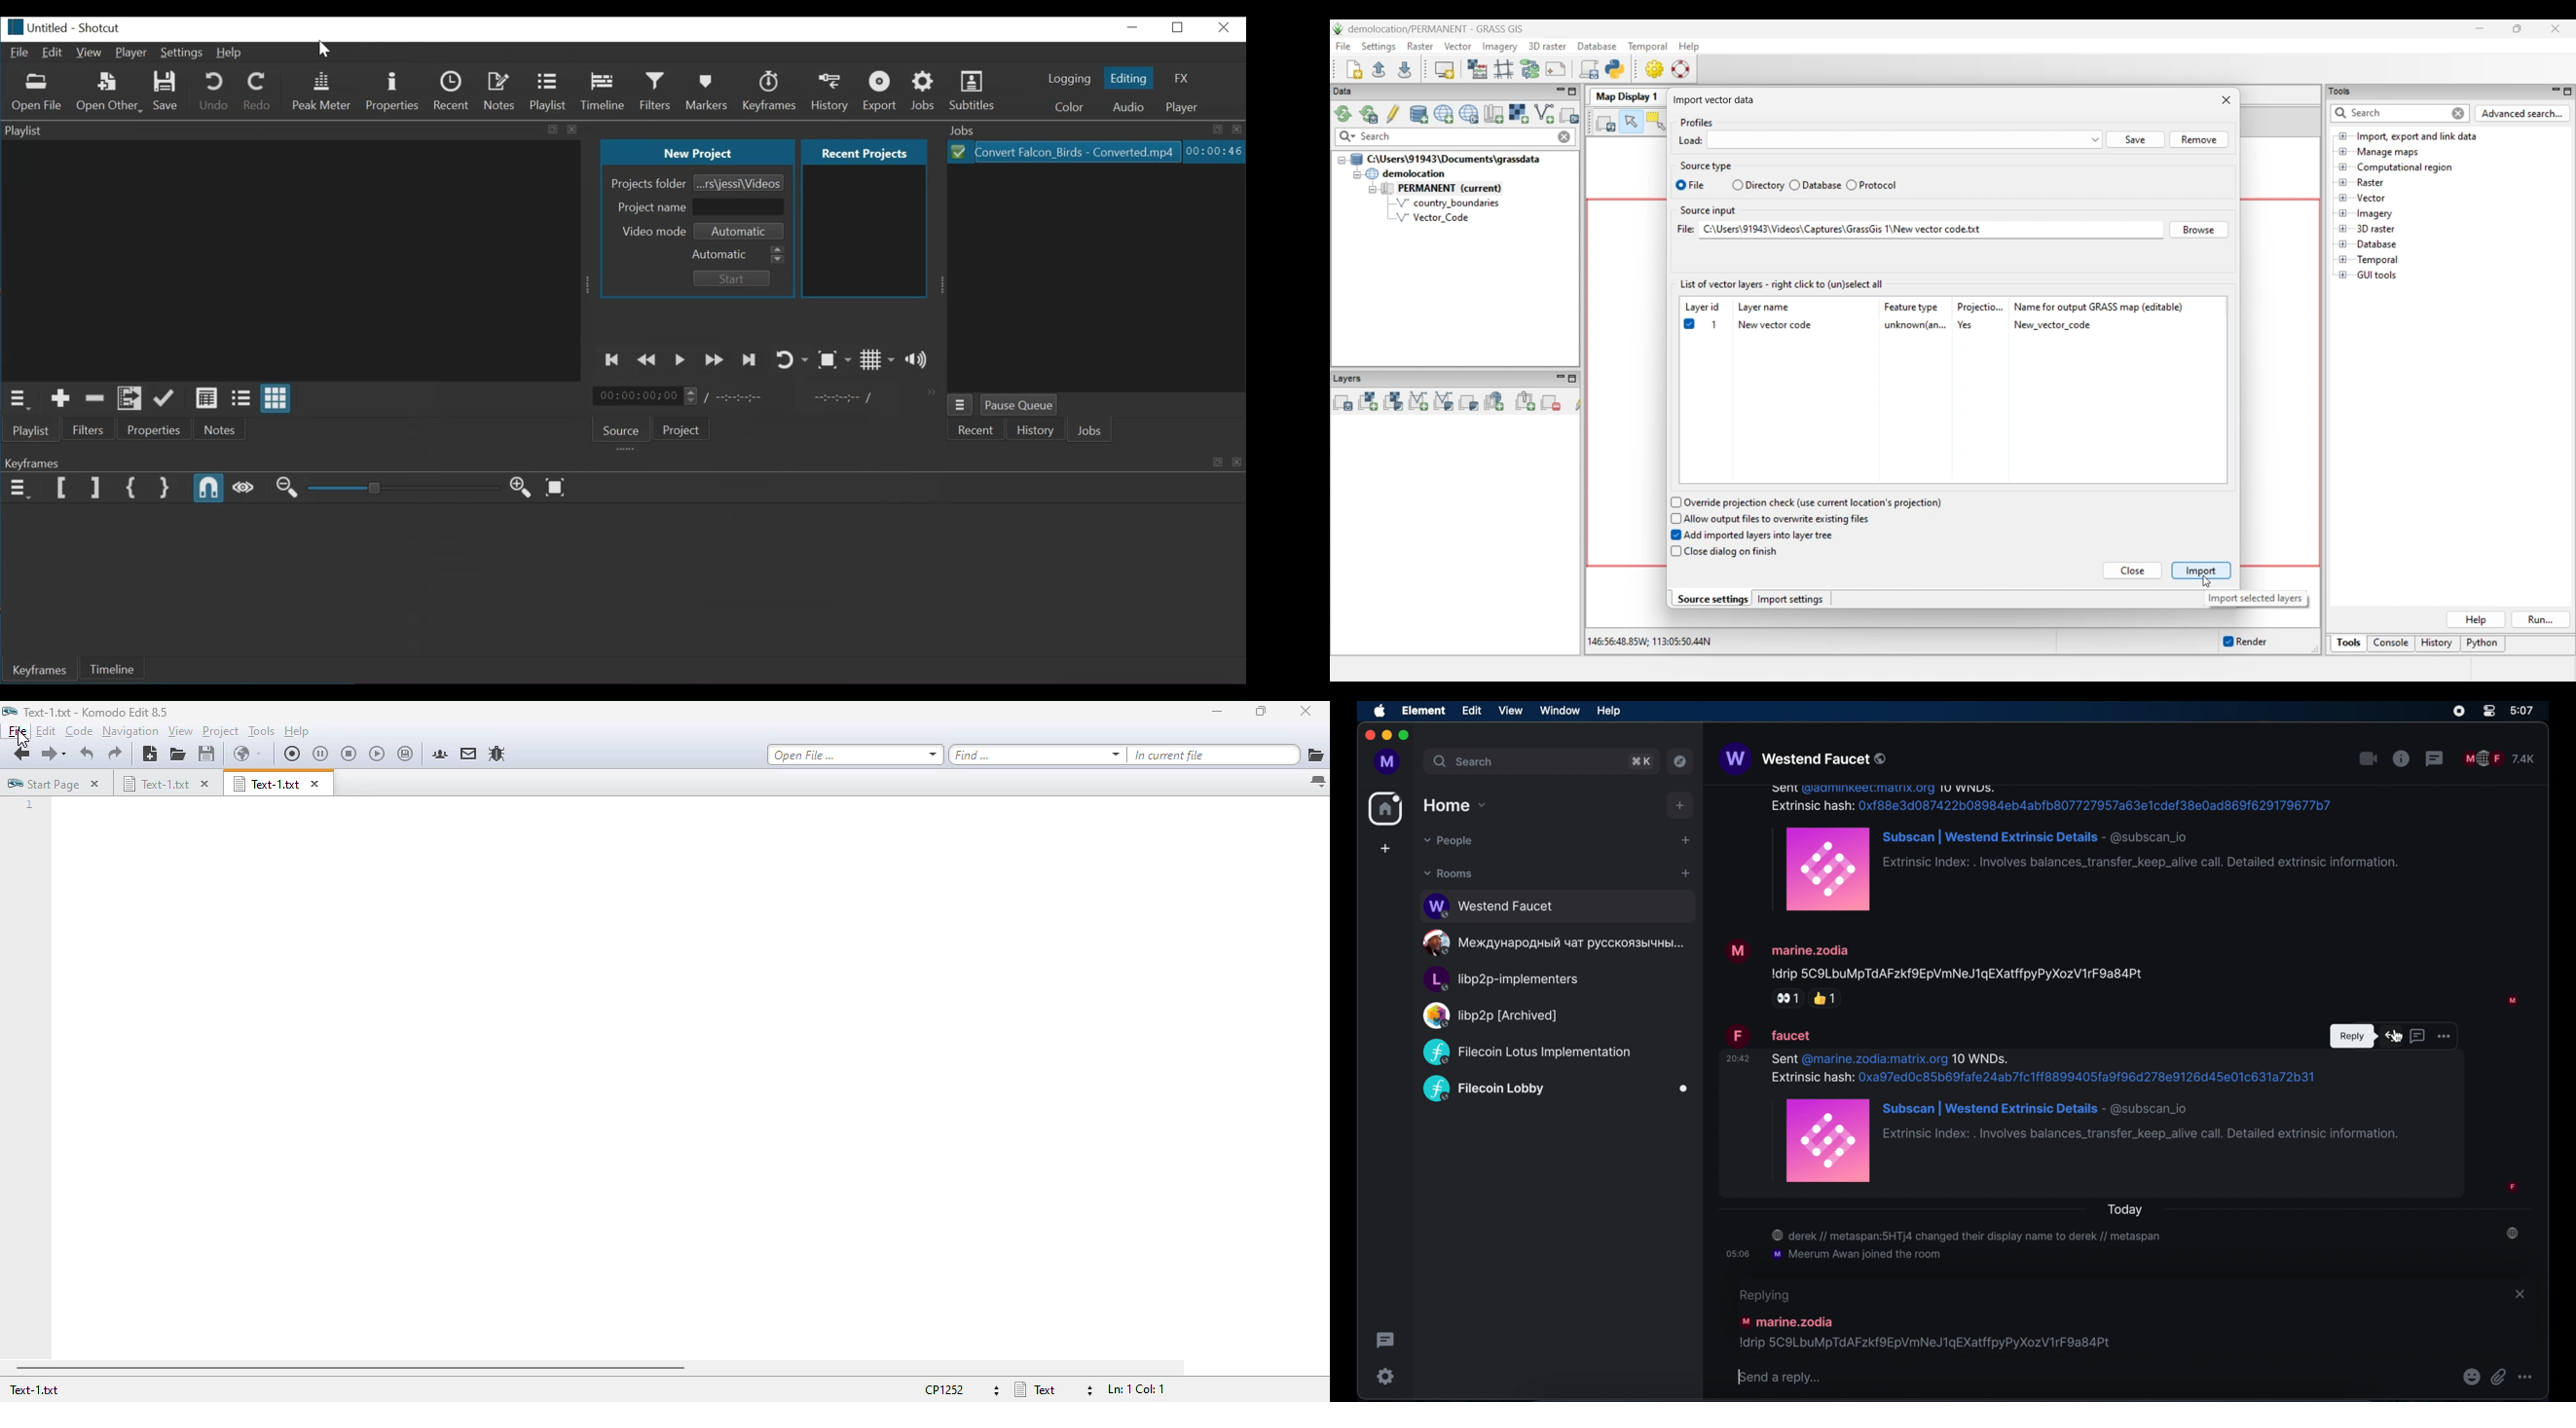 This screenshot has width=2576, height=1428. I want to click on Source, so click(622, 432).